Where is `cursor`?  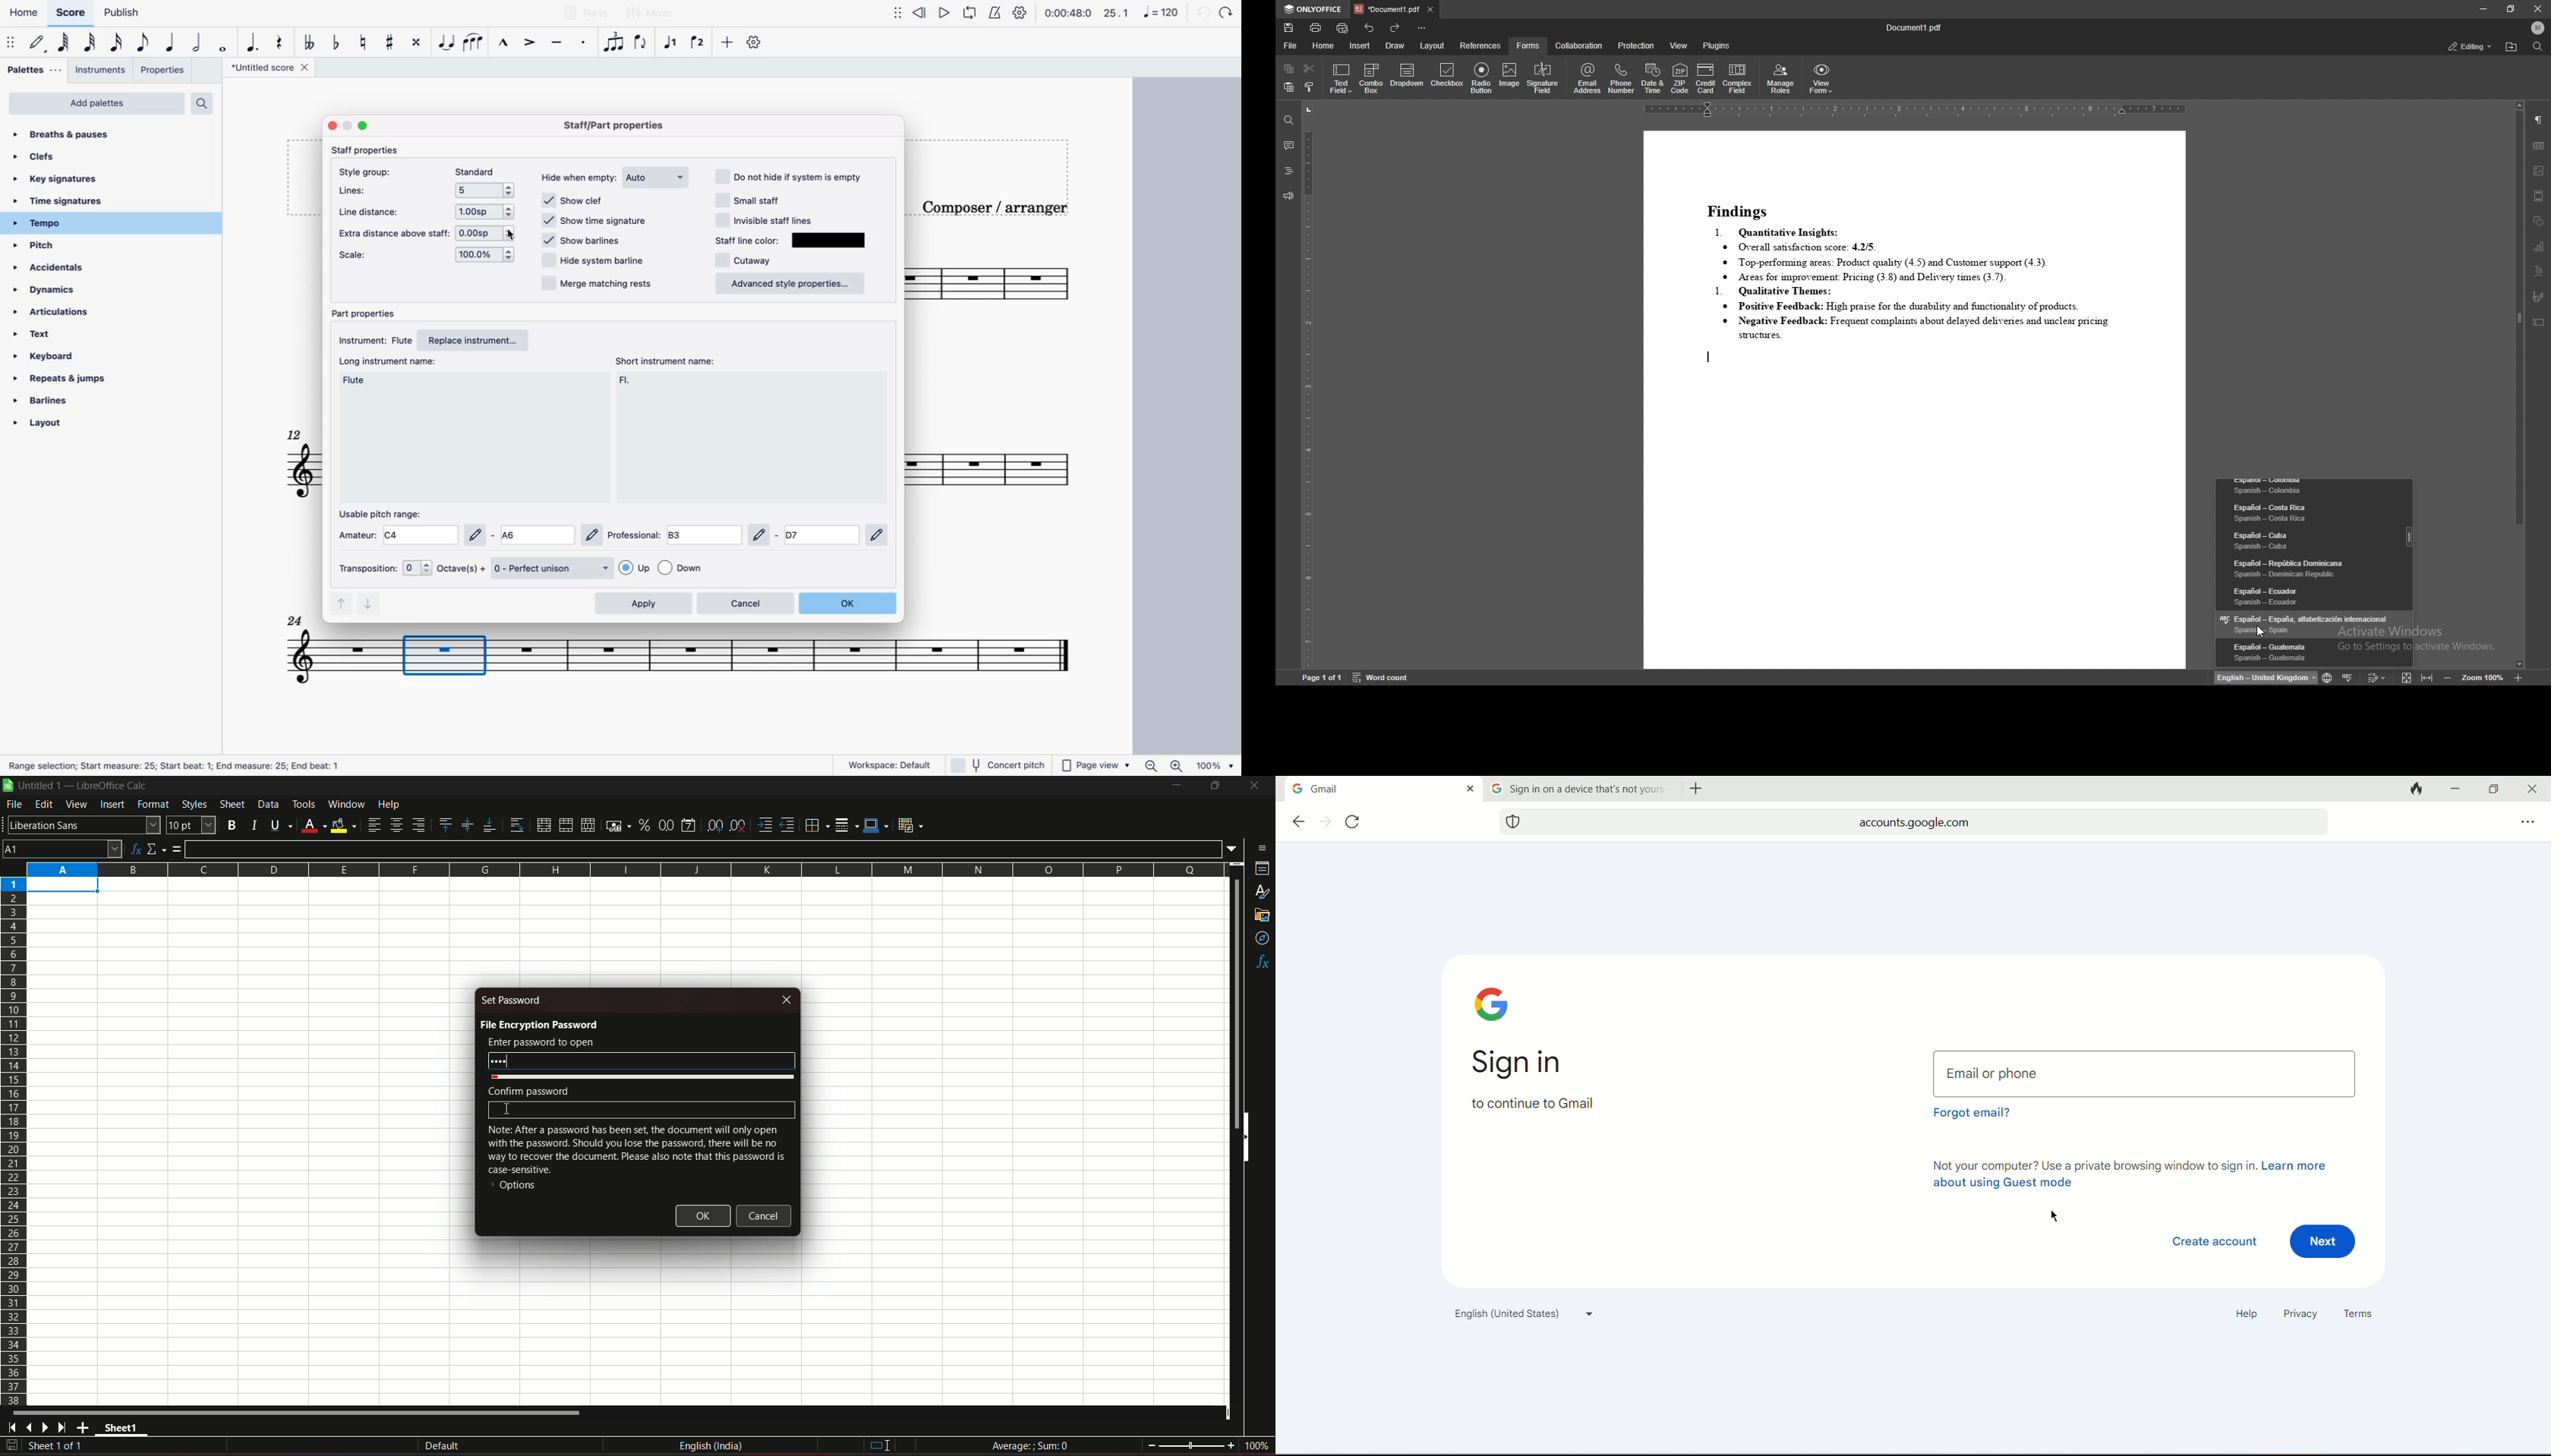 cursor is located at coordinates (2261, 632).